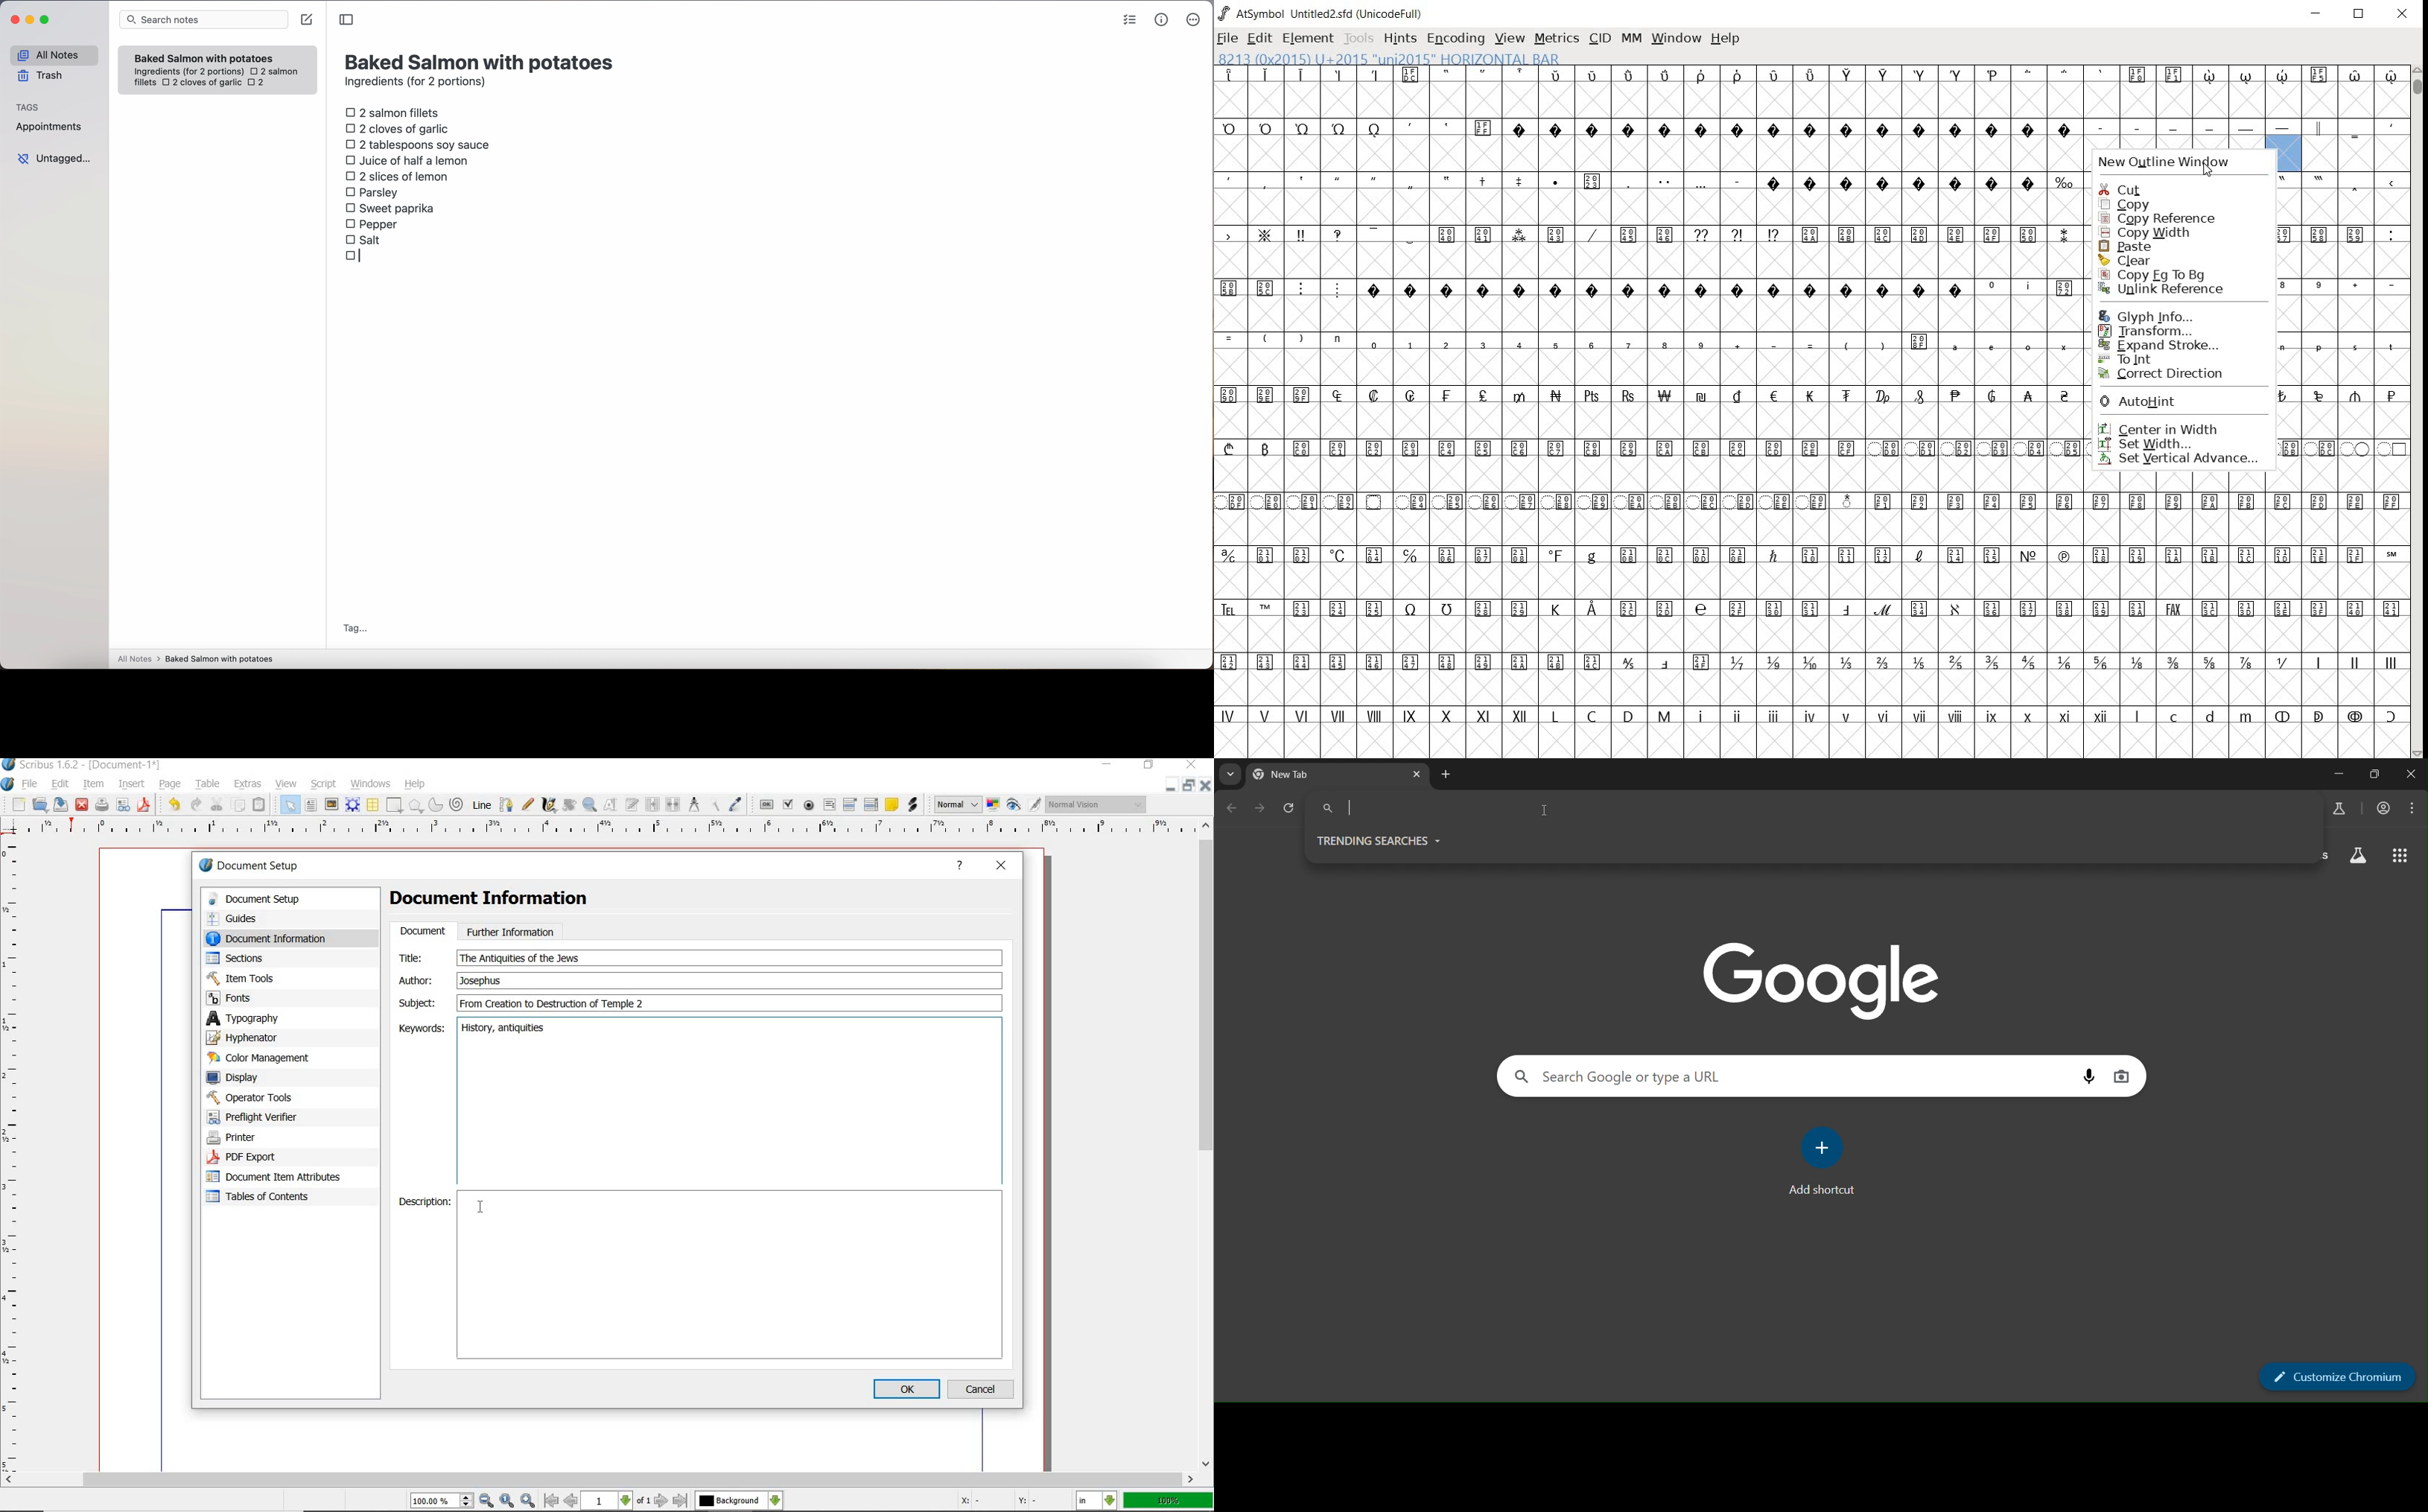 The height and width of the screenshot is (1512, 2436). I want to click on search labs, so click(2341, 808).